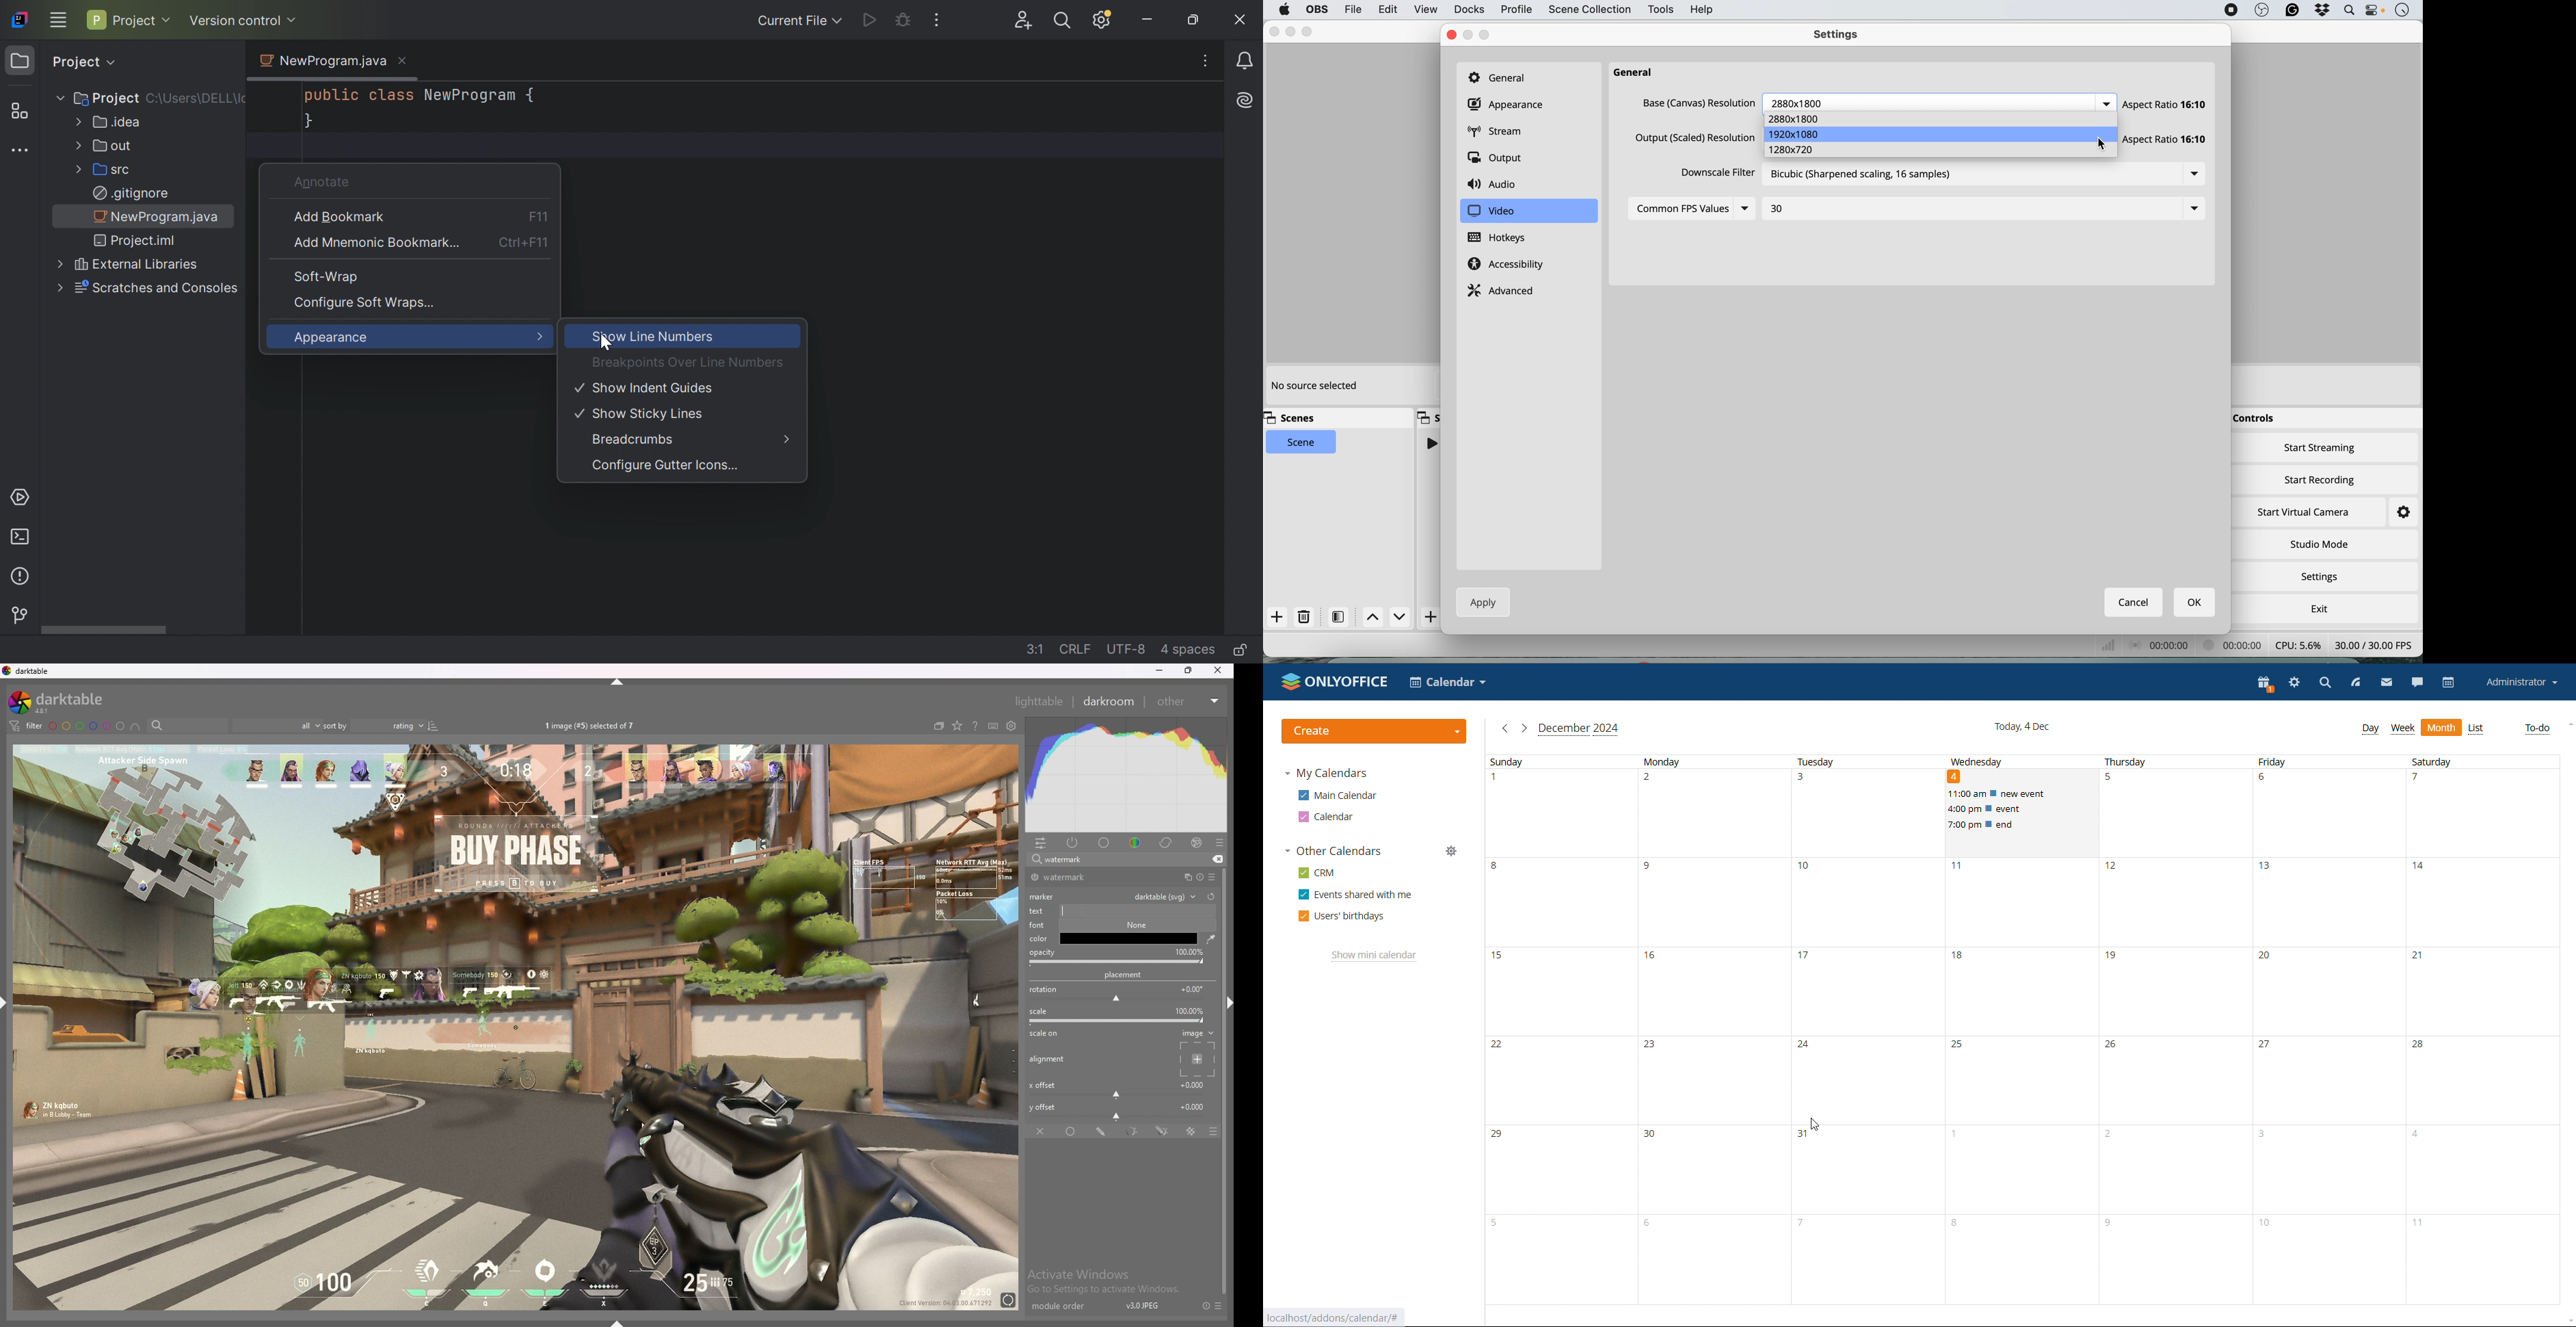 This screenshot has width=2576, height=1344. I want to click on close, so click(1451, 35).